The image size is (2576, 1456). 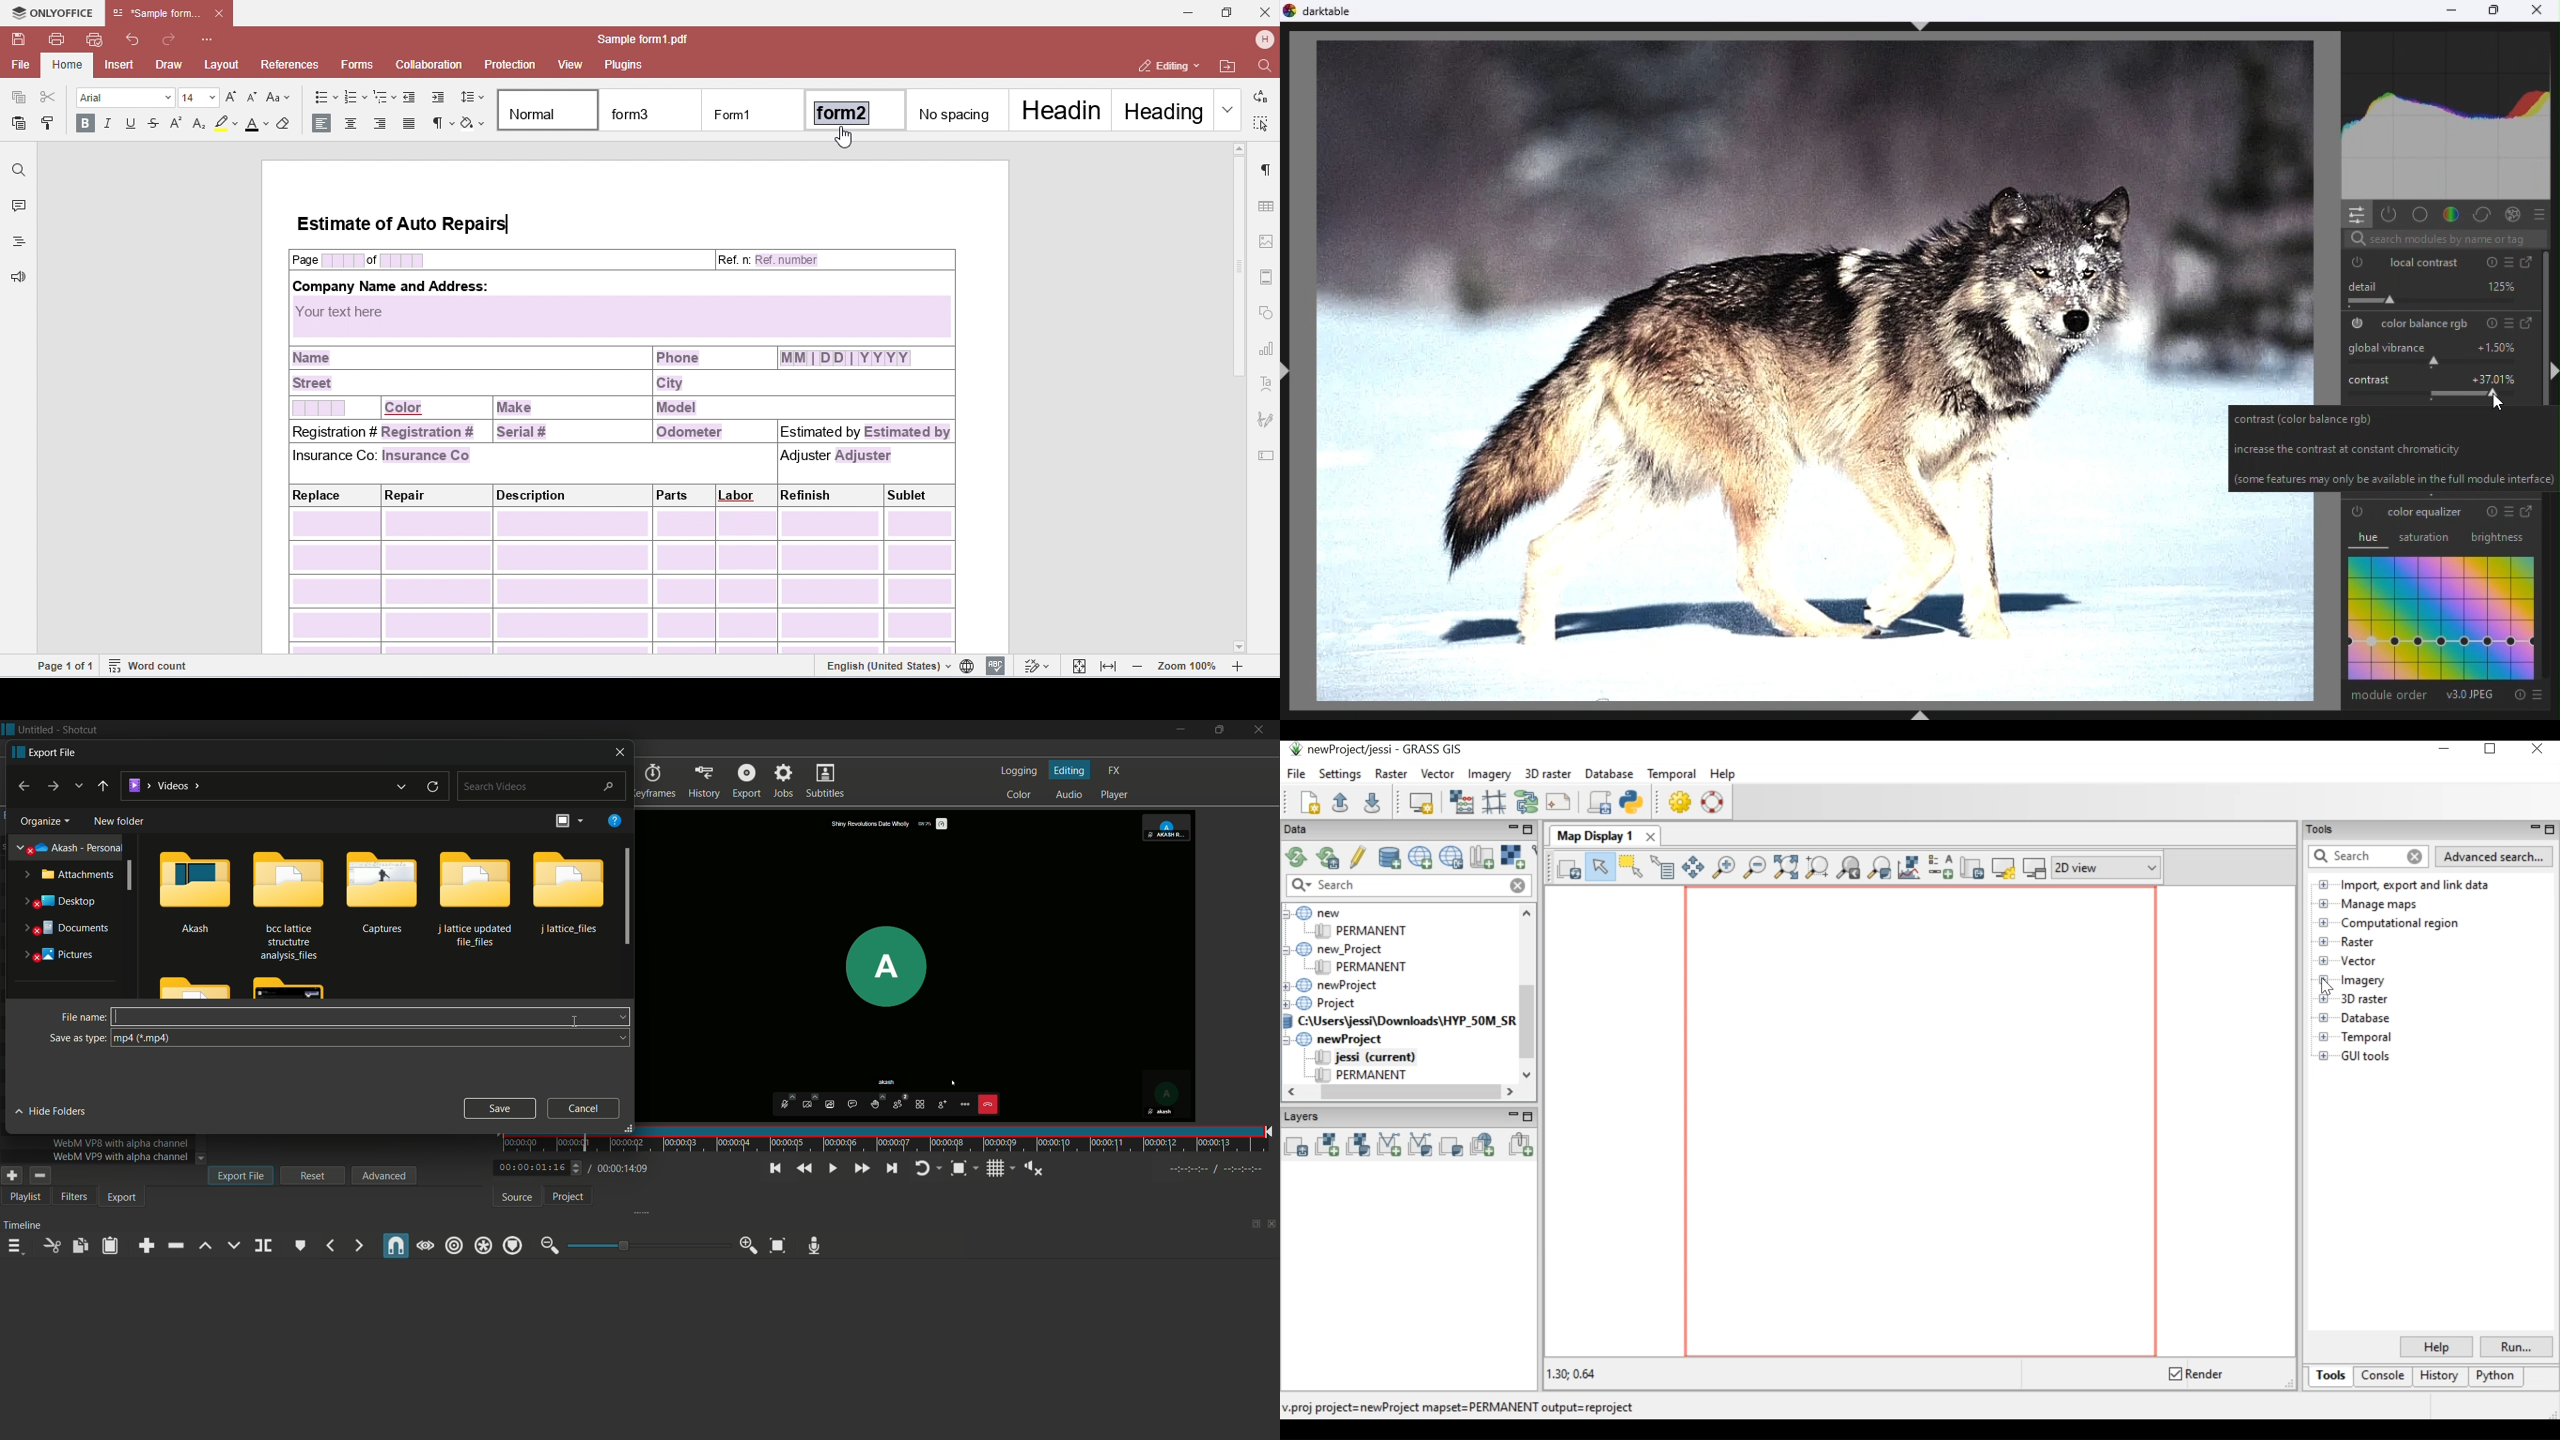 What do you see at coordinates (71, 846) in the screenshot?
I see `akash personal` at bounding box center [71, 846].